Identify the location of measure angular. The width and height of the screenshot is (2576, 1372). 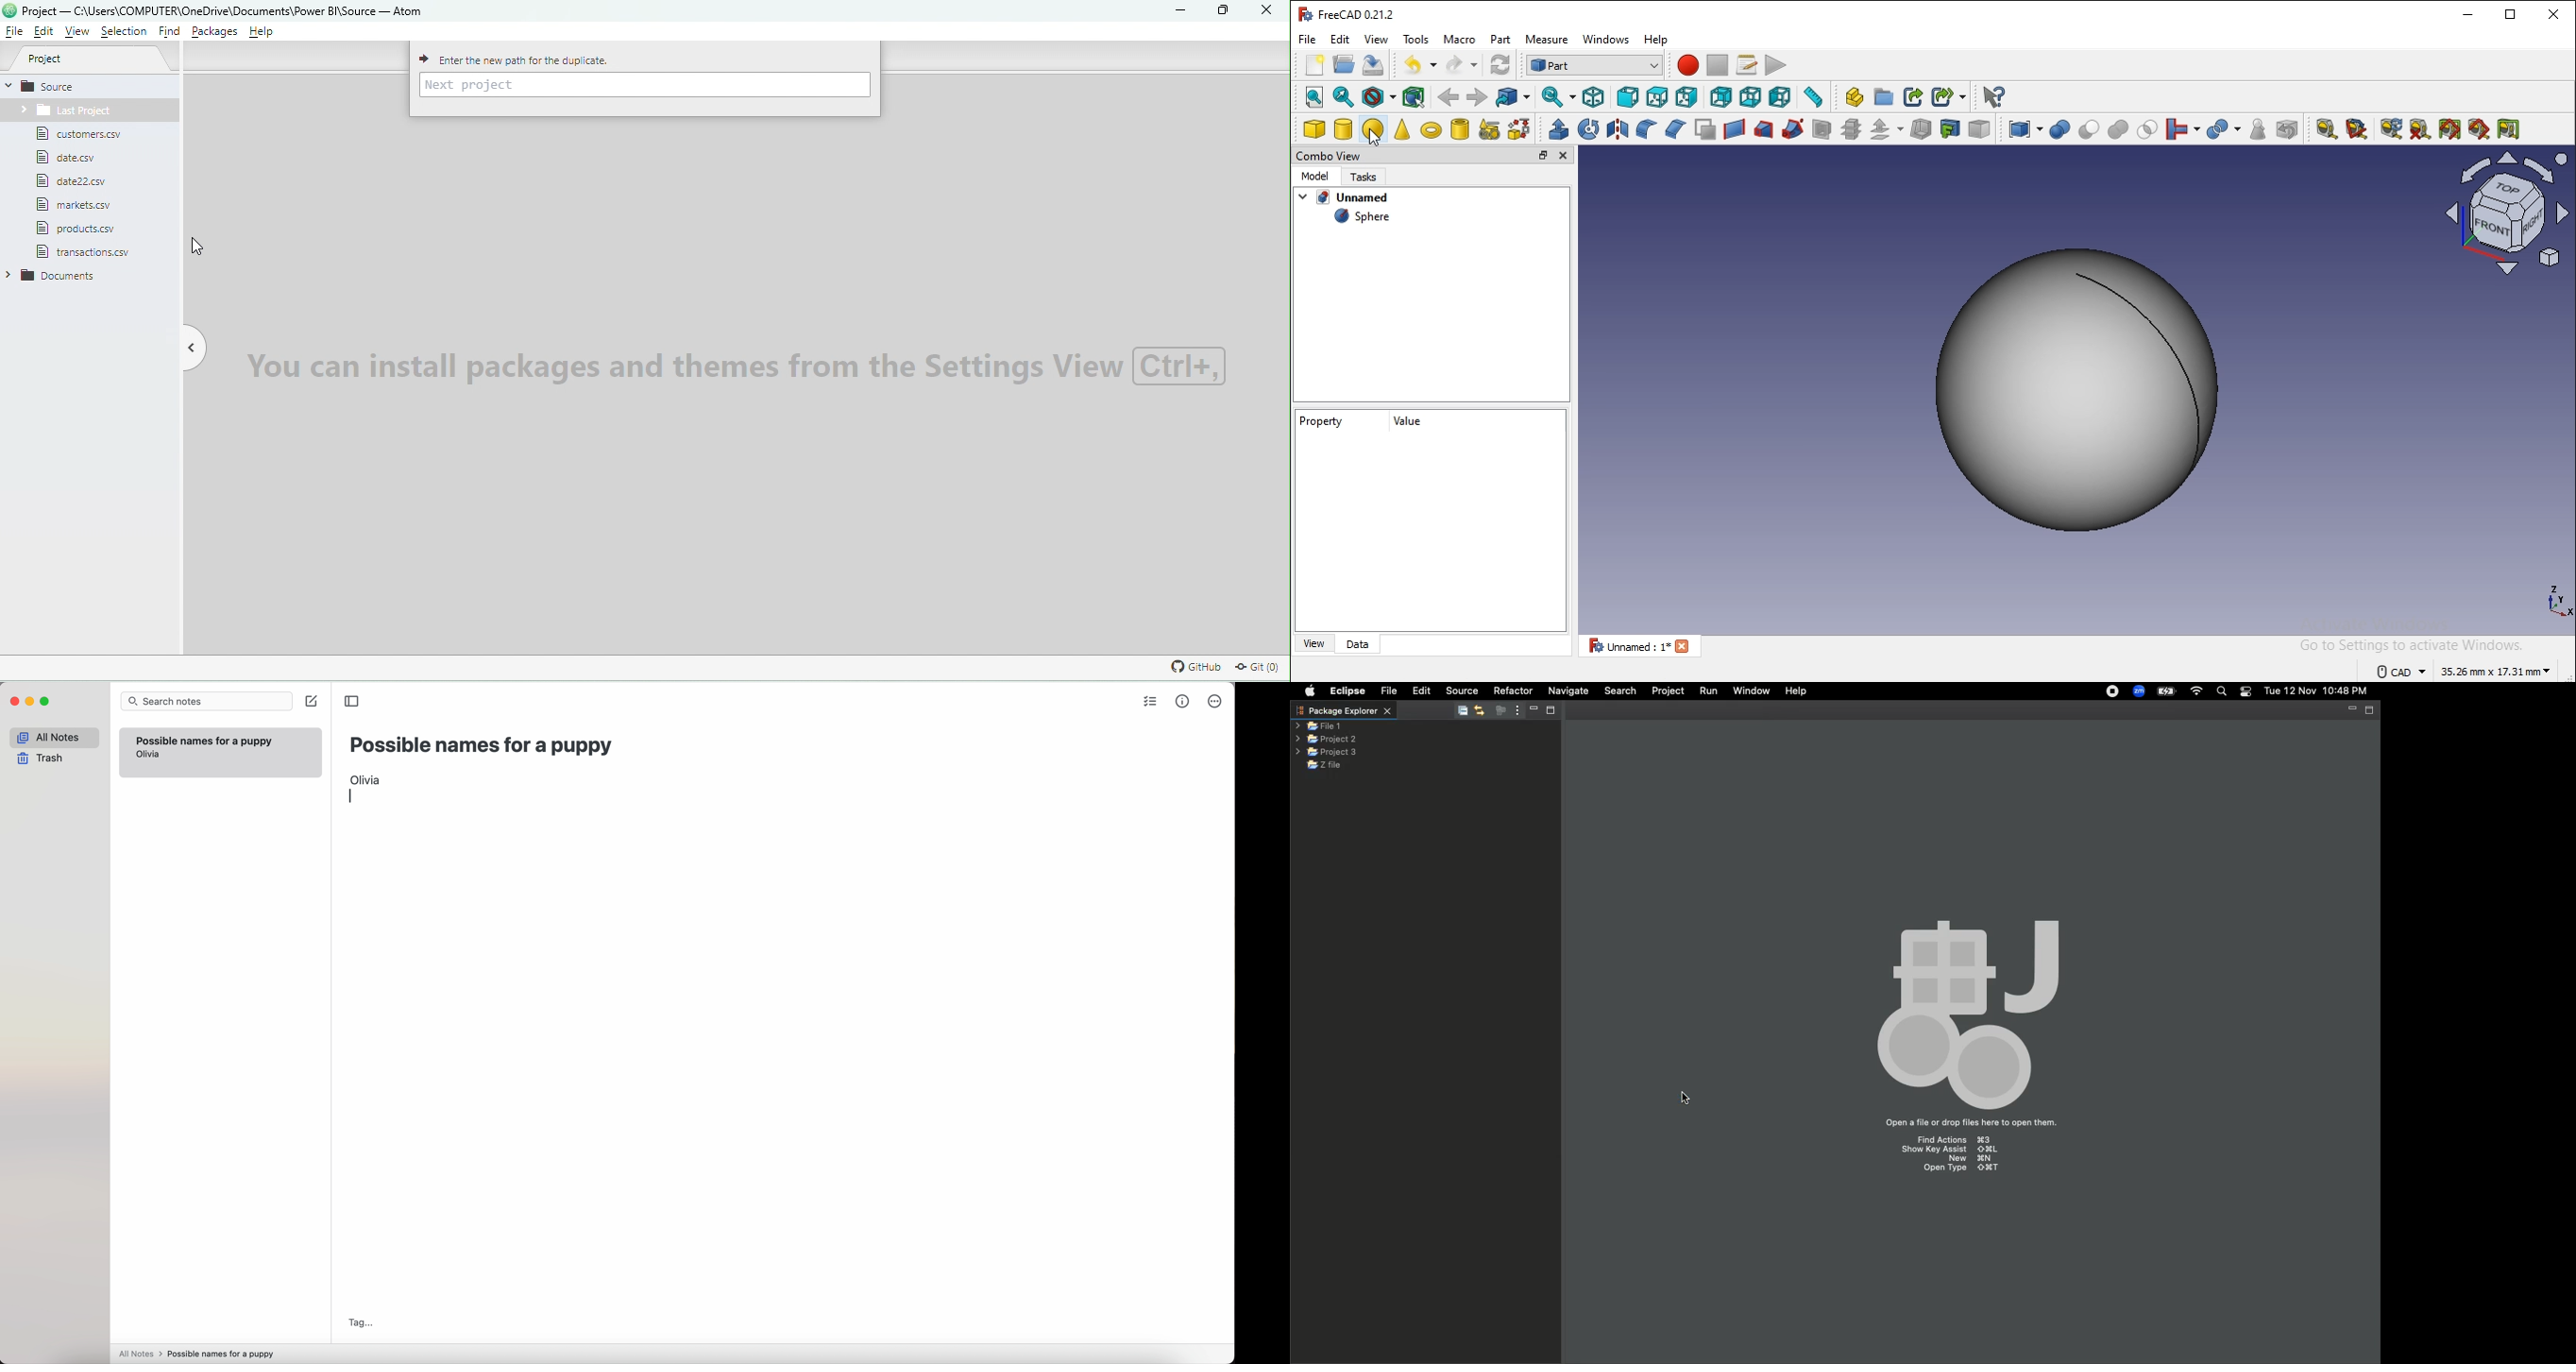
(2357, 129).